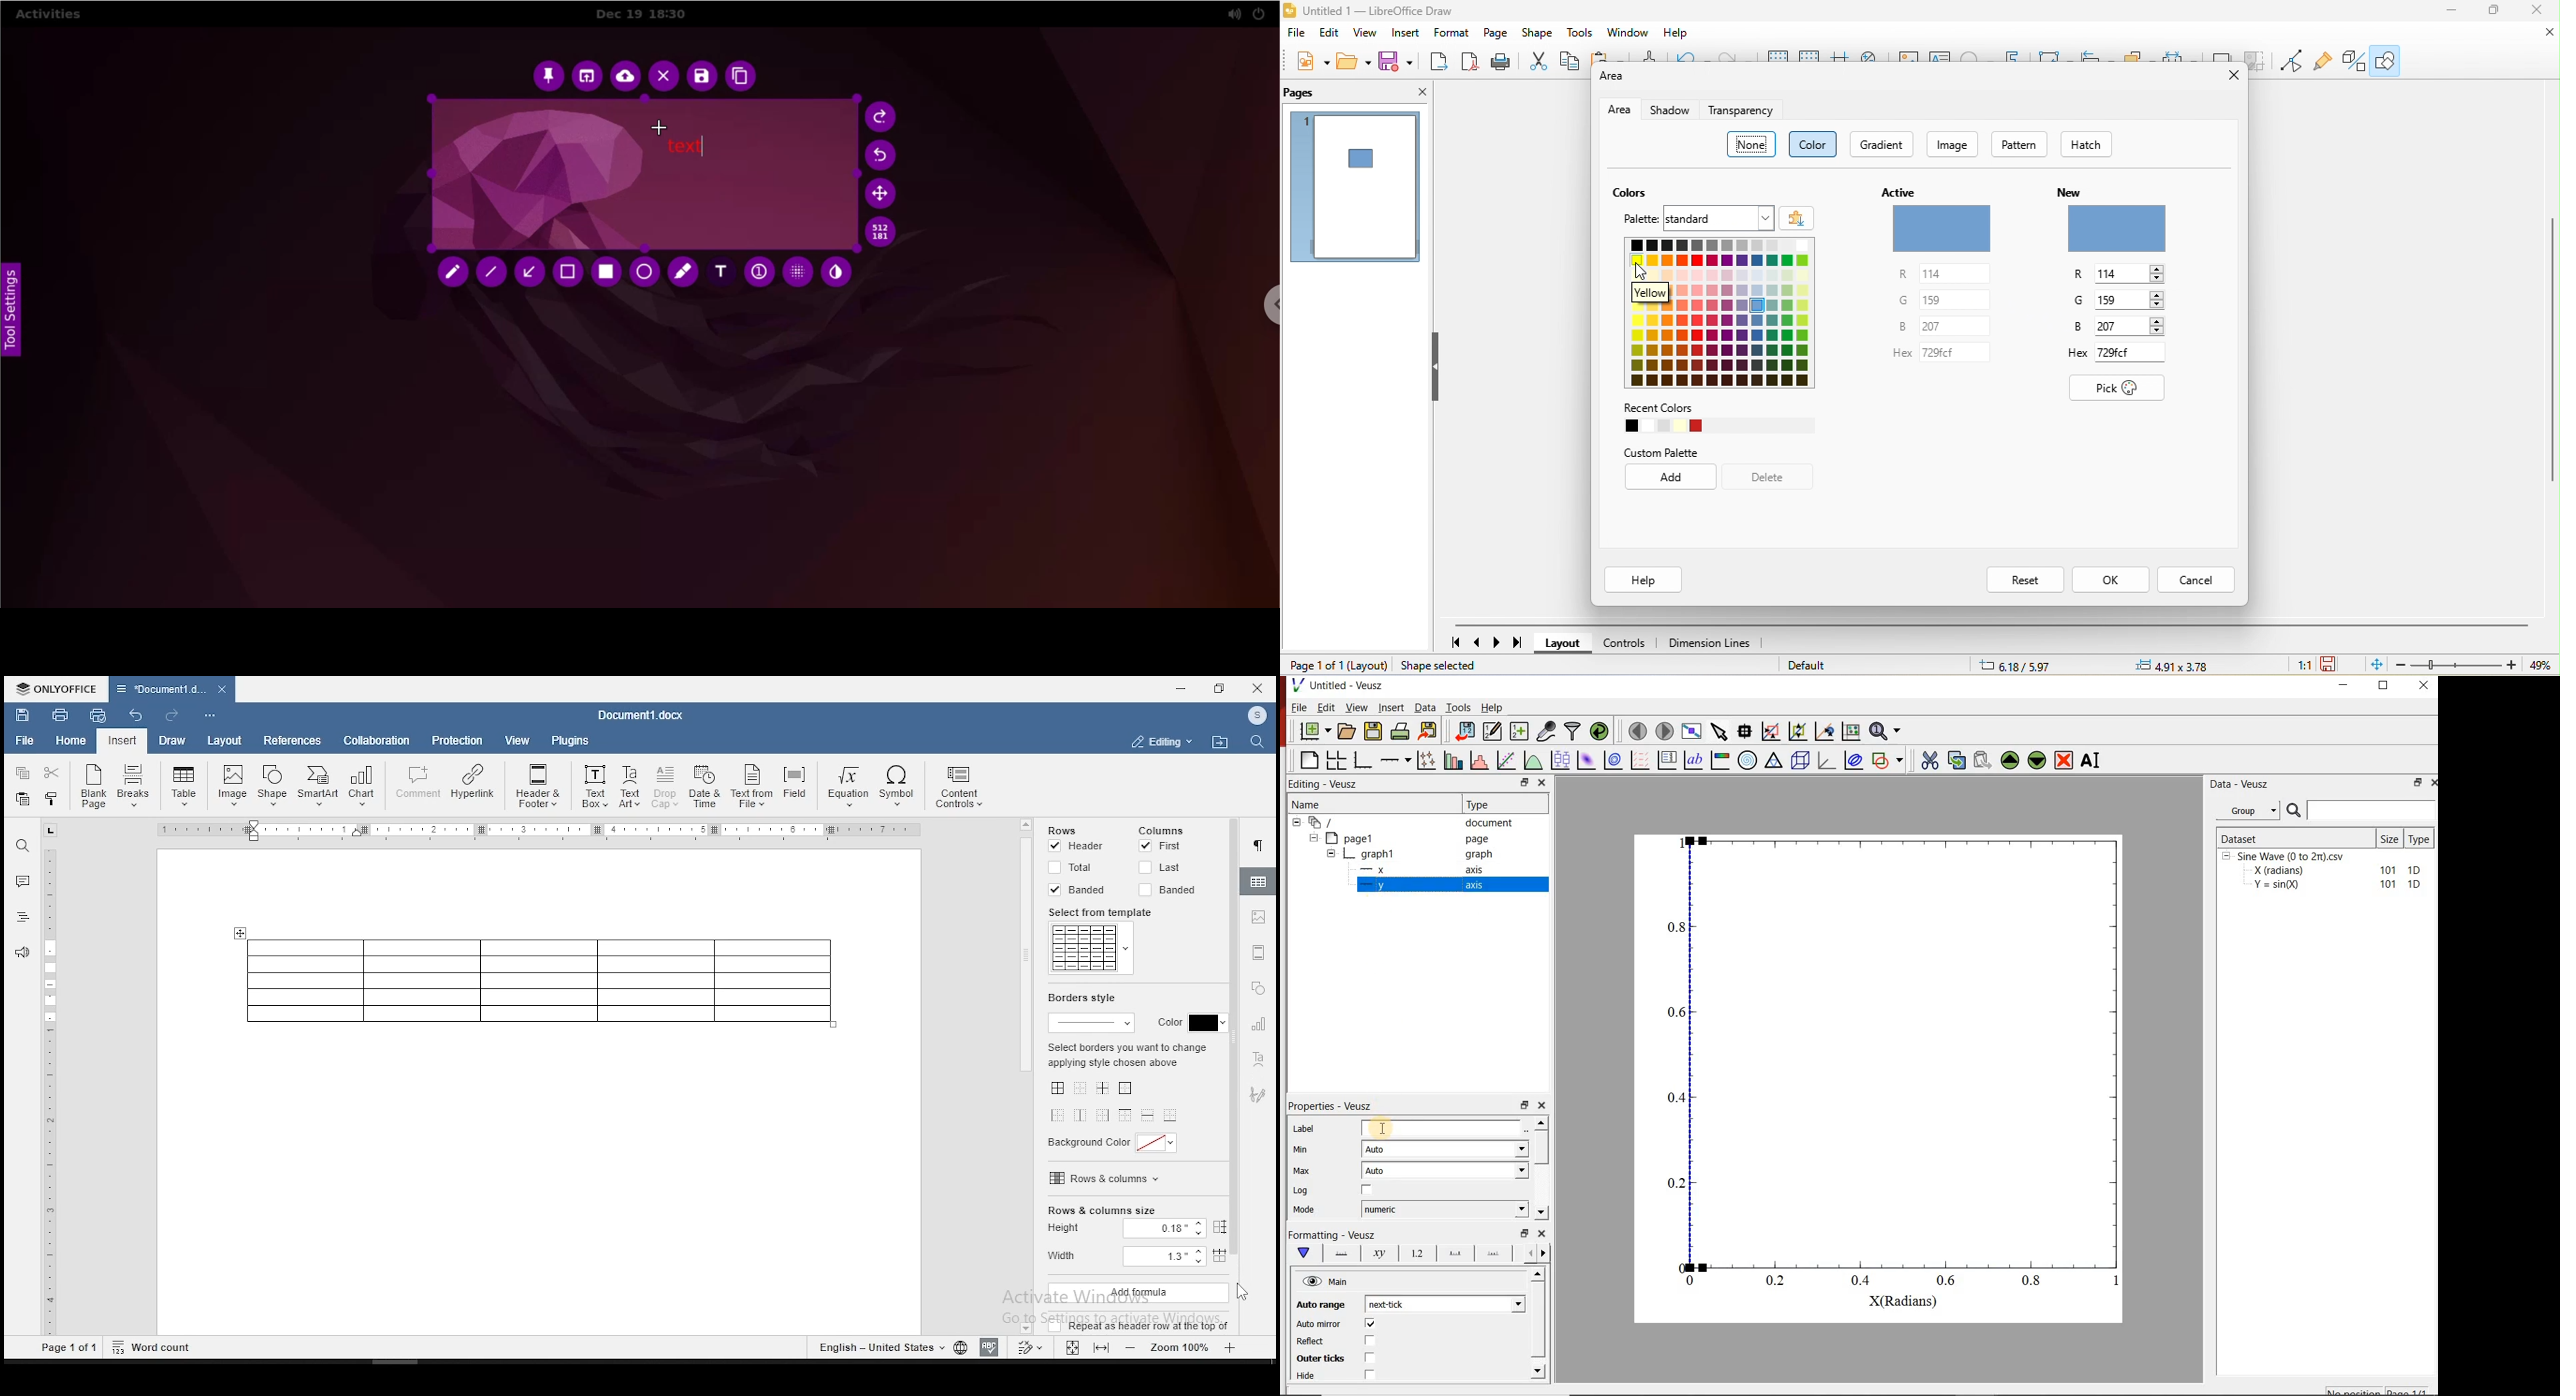 Image resolution: width=2576 pixels, height=1400 pixels. Describe the element at coordinates (1127, 1089) in the screenshot. I see `only outer borders` at that location.